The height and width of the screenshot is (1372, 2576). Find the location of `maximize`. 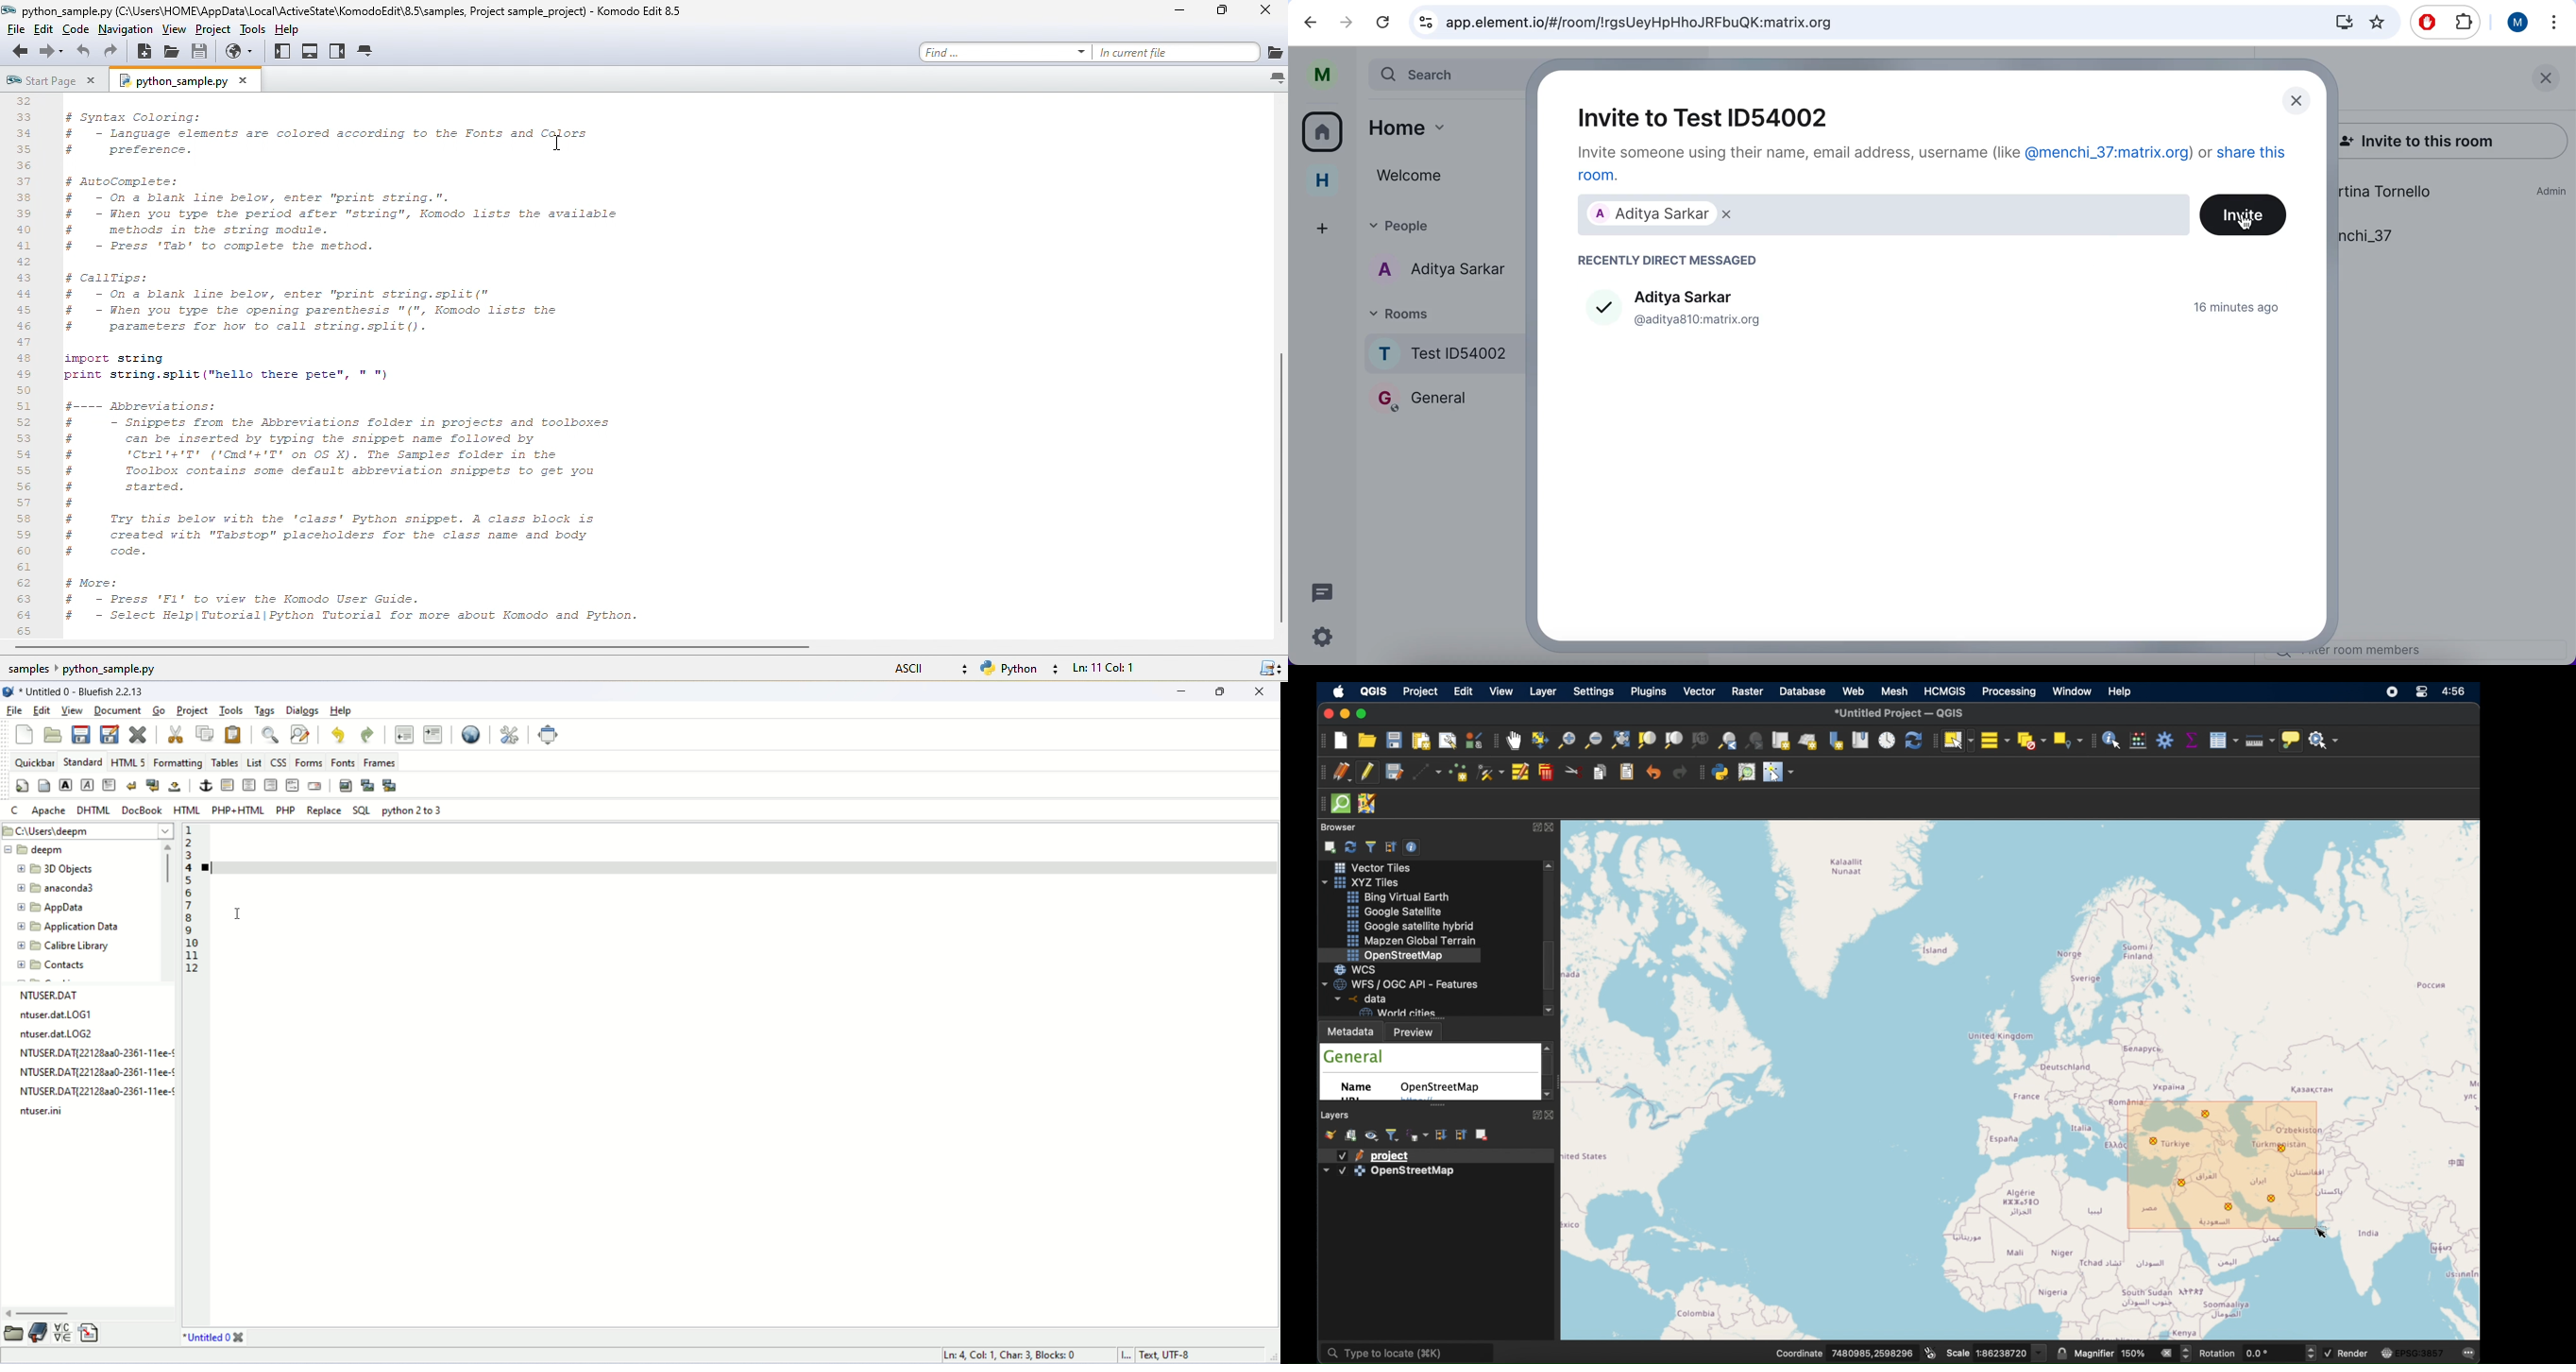

maximize is located at coordinates (1221, 13).